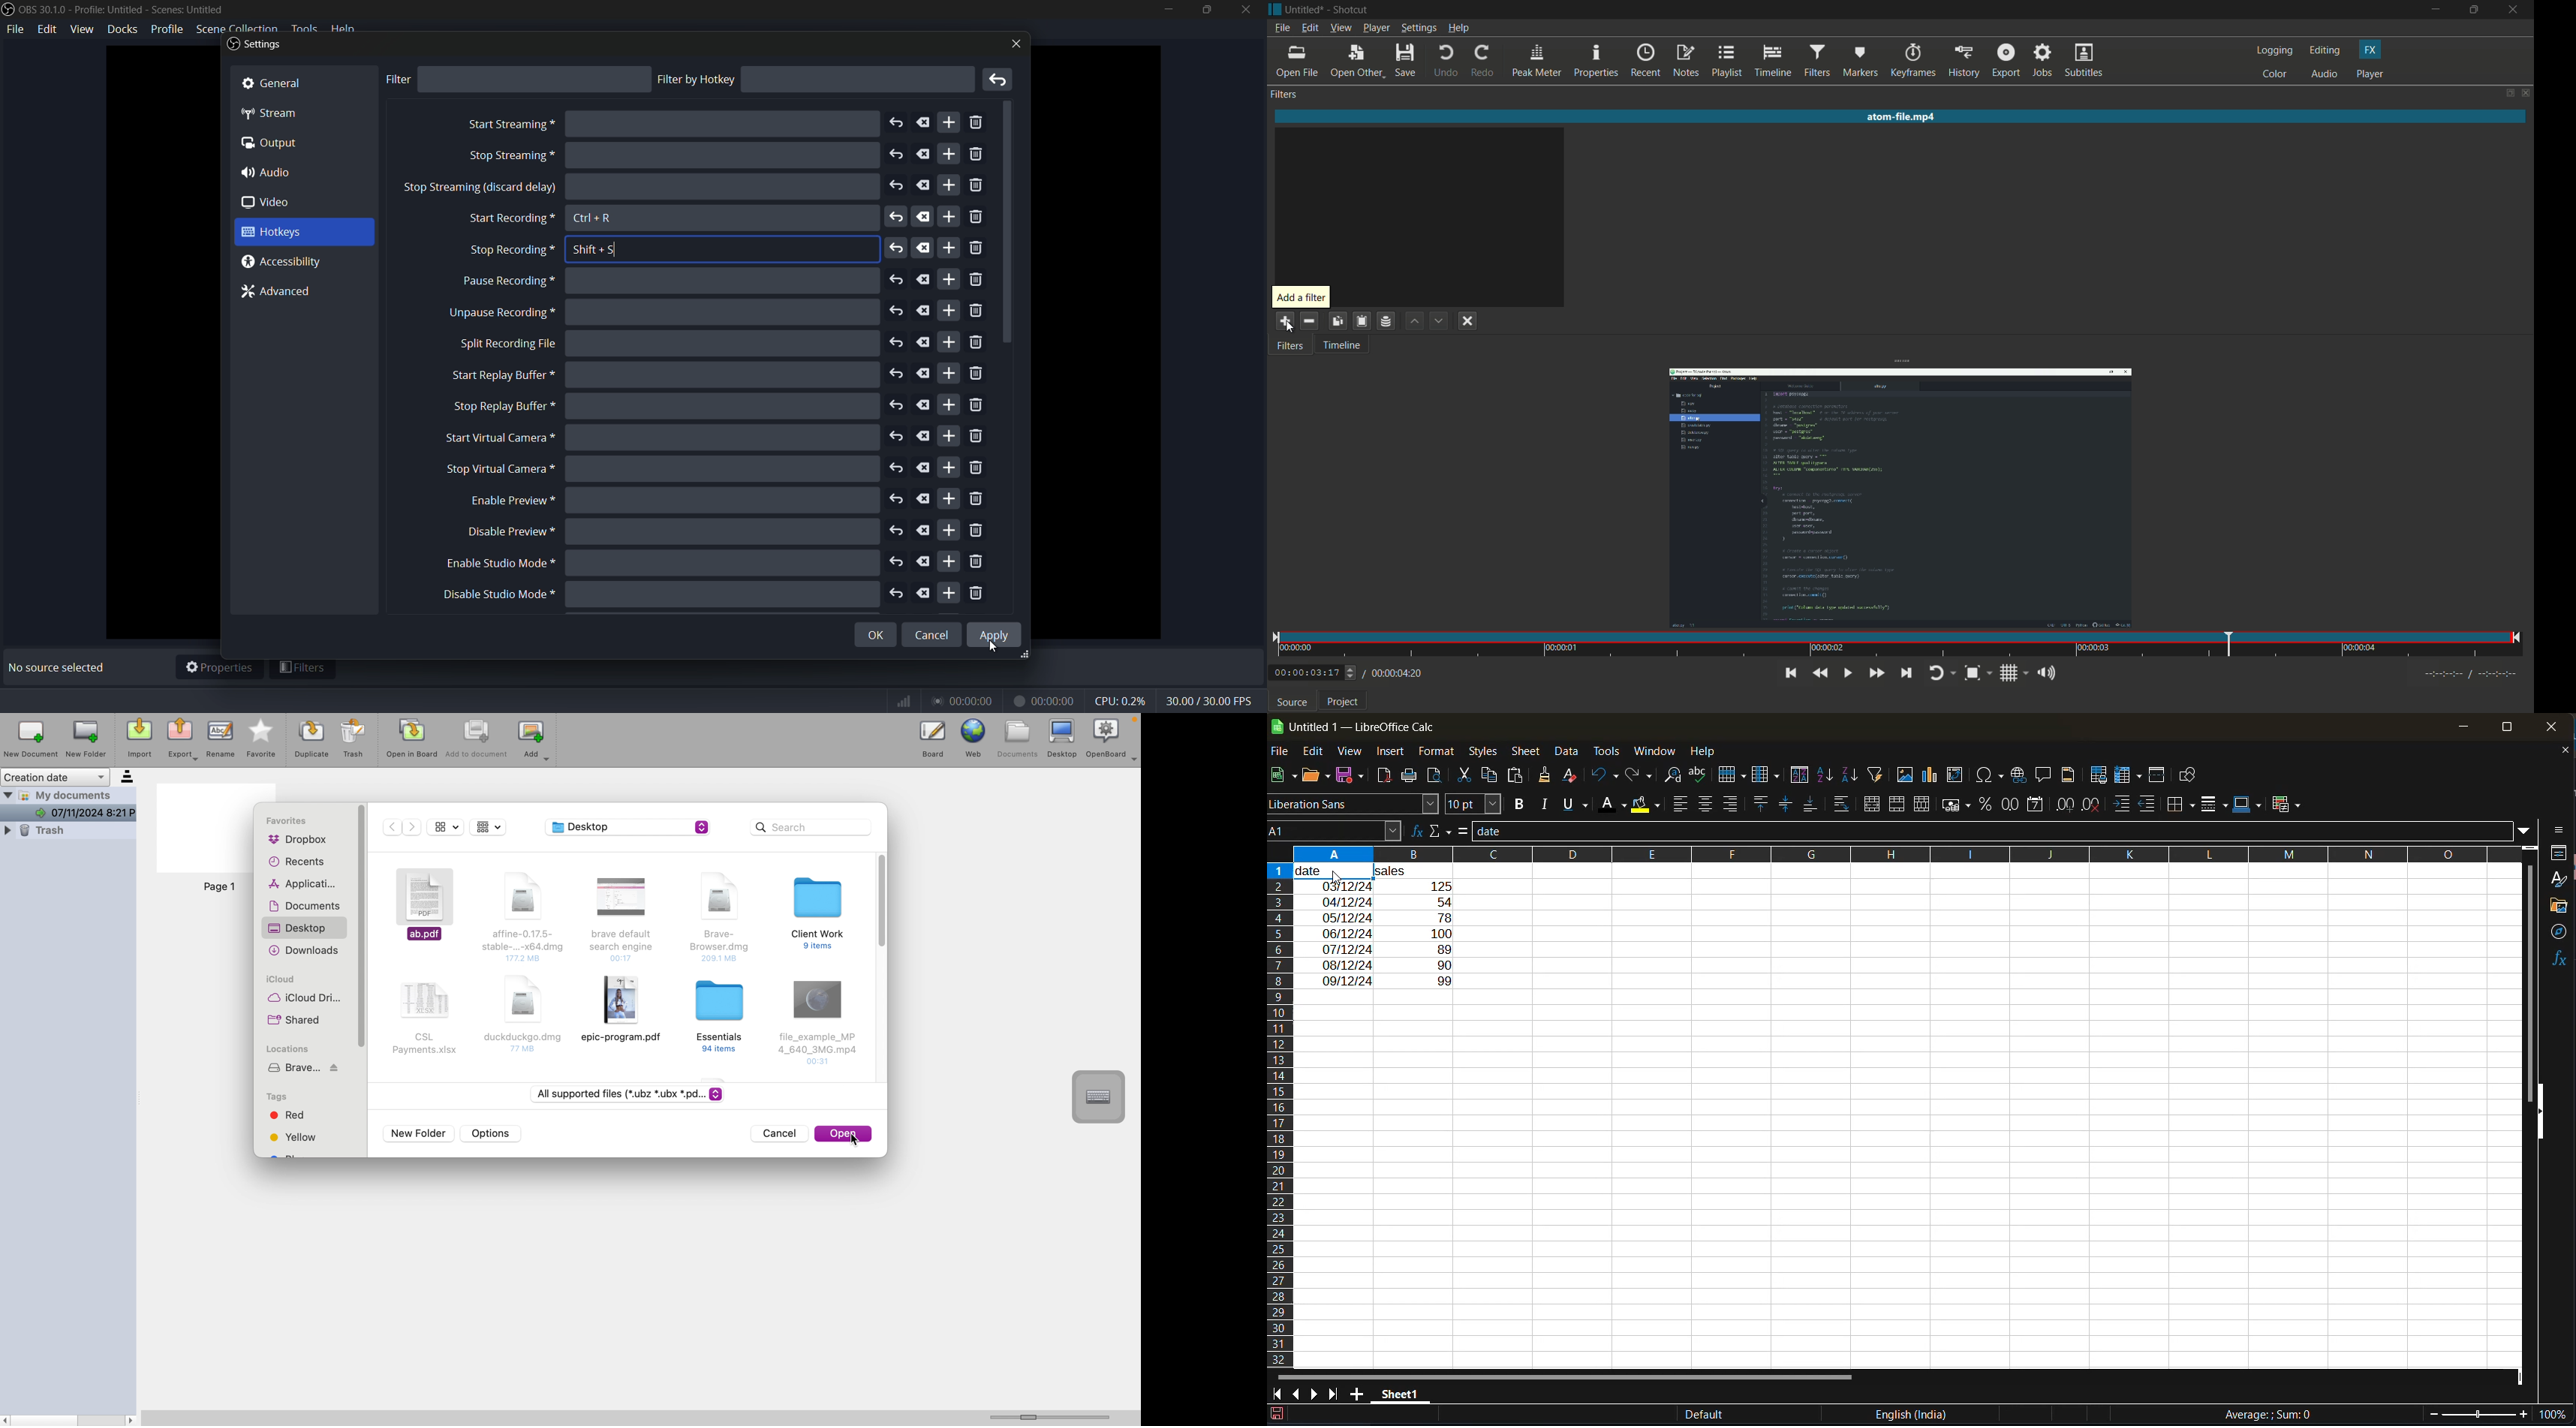 The width and height of the screenshot is (2576, 1428). What do you see at coordinates (345, 28) in the screenshot?
I see `help menu` at bounding box center [345, 28].